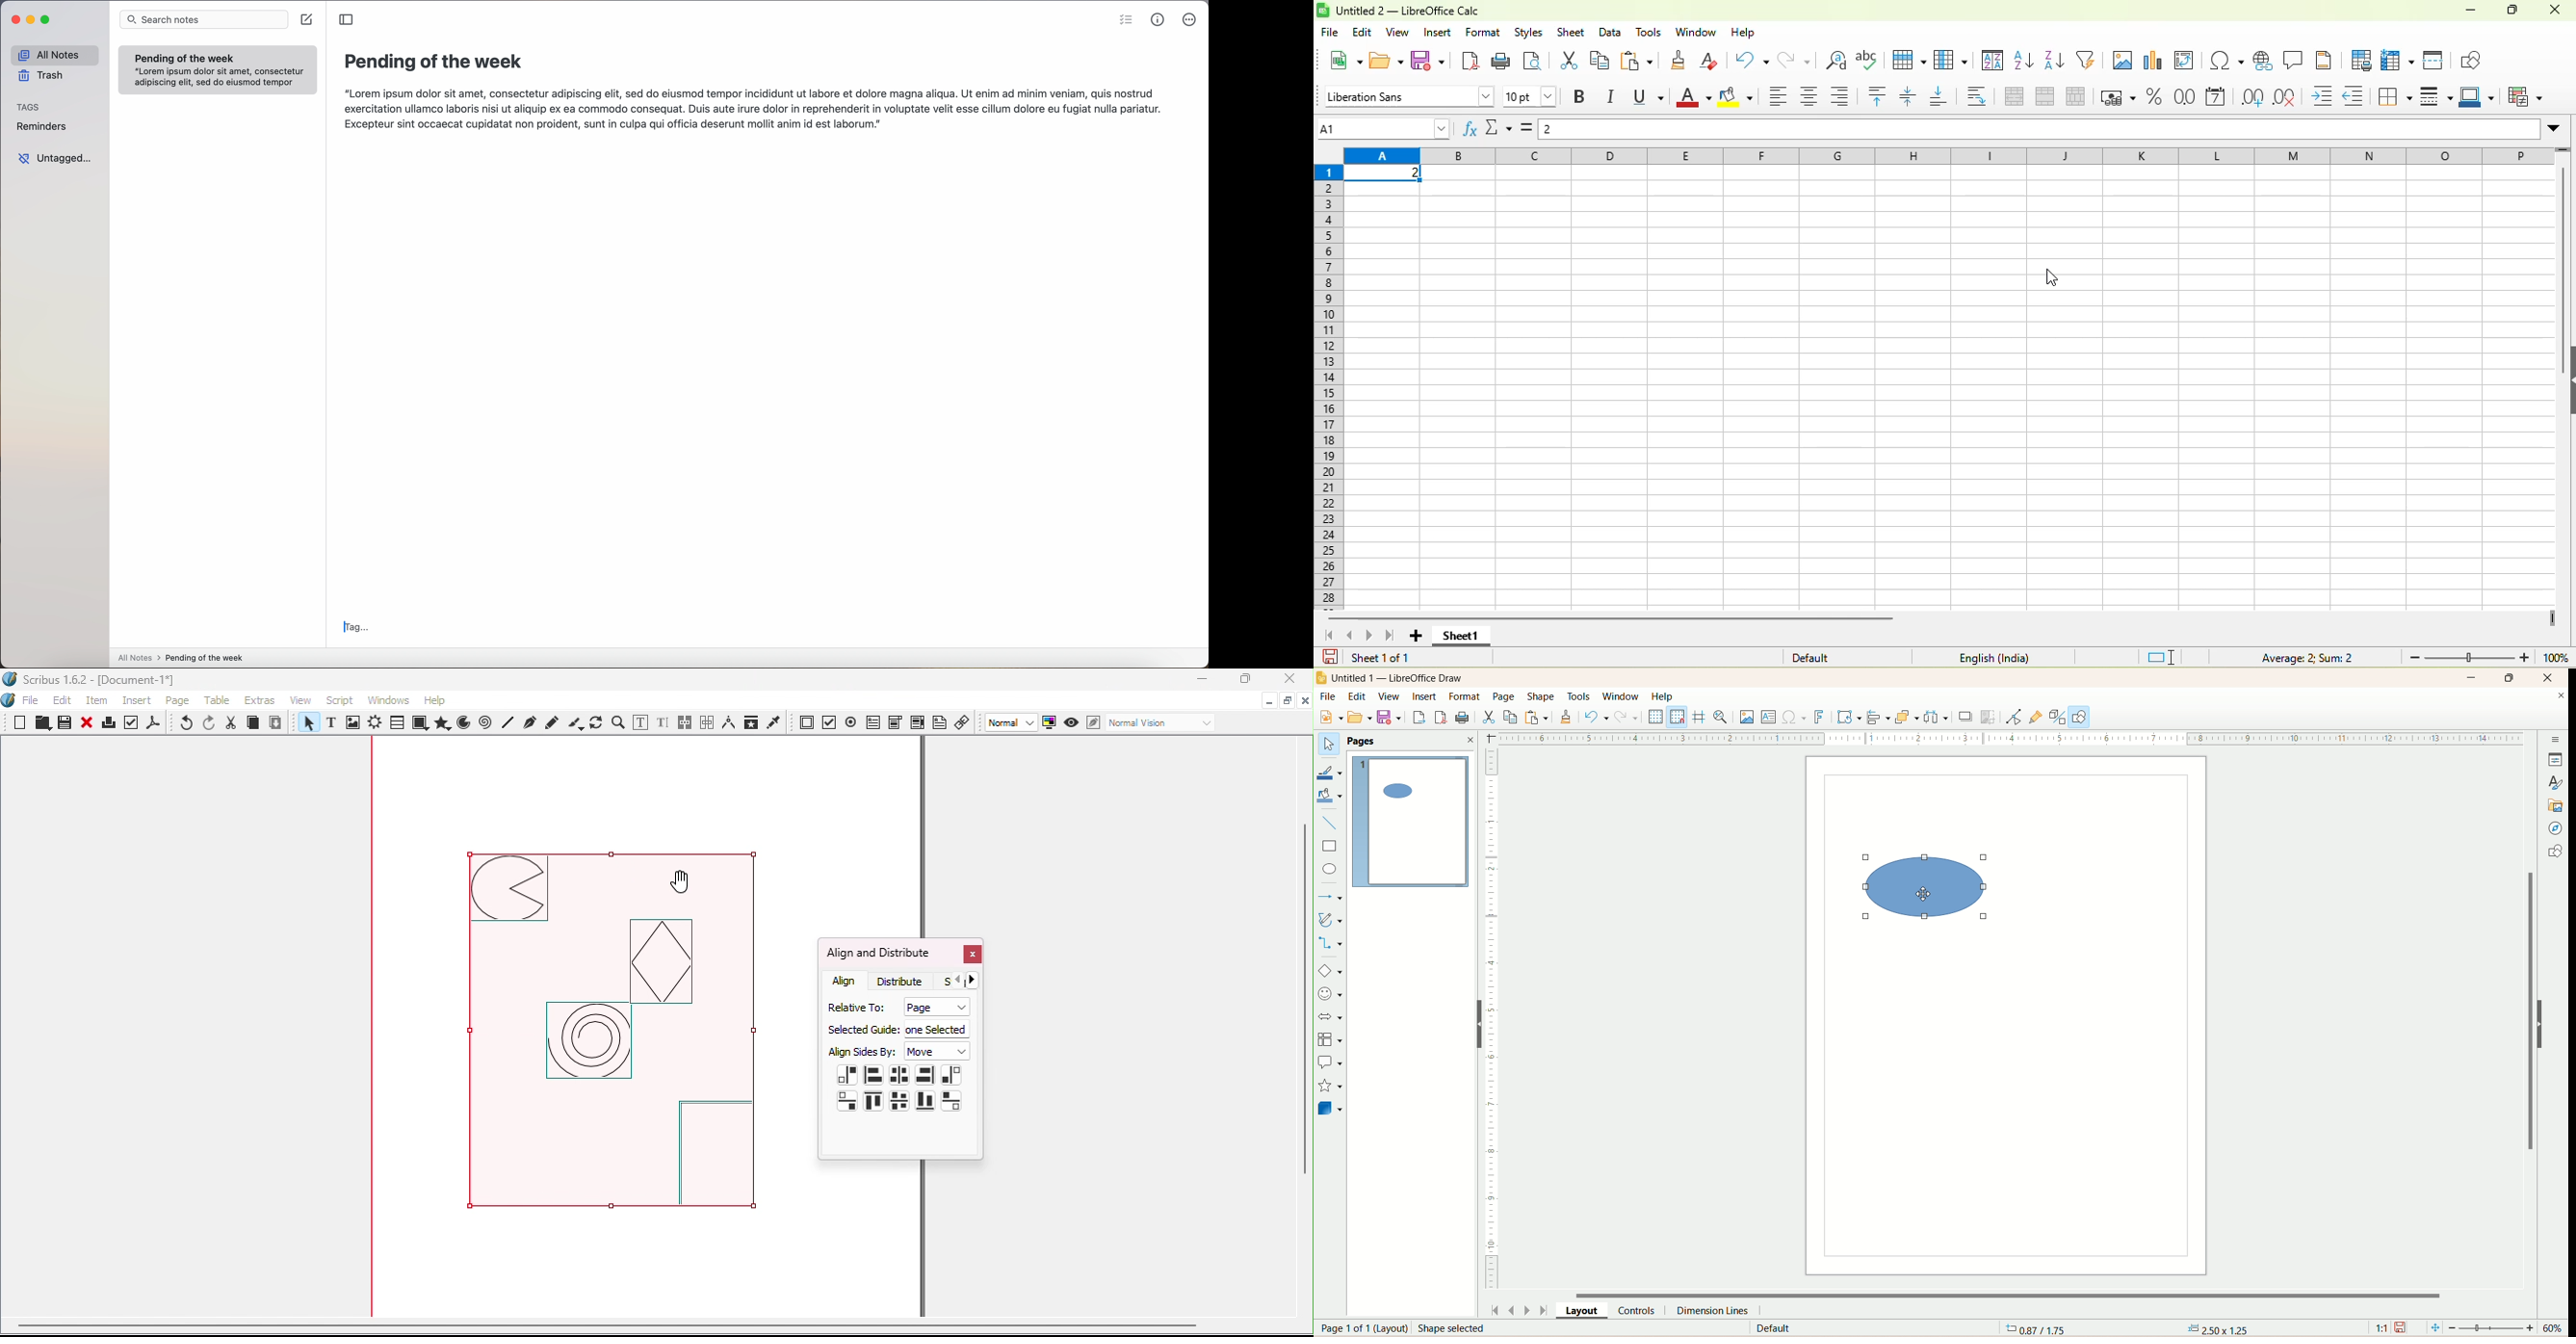  What do you see at coordinates (2393, 97) in the screenshot?
I see `borders` at bounding box center [2393, 97].